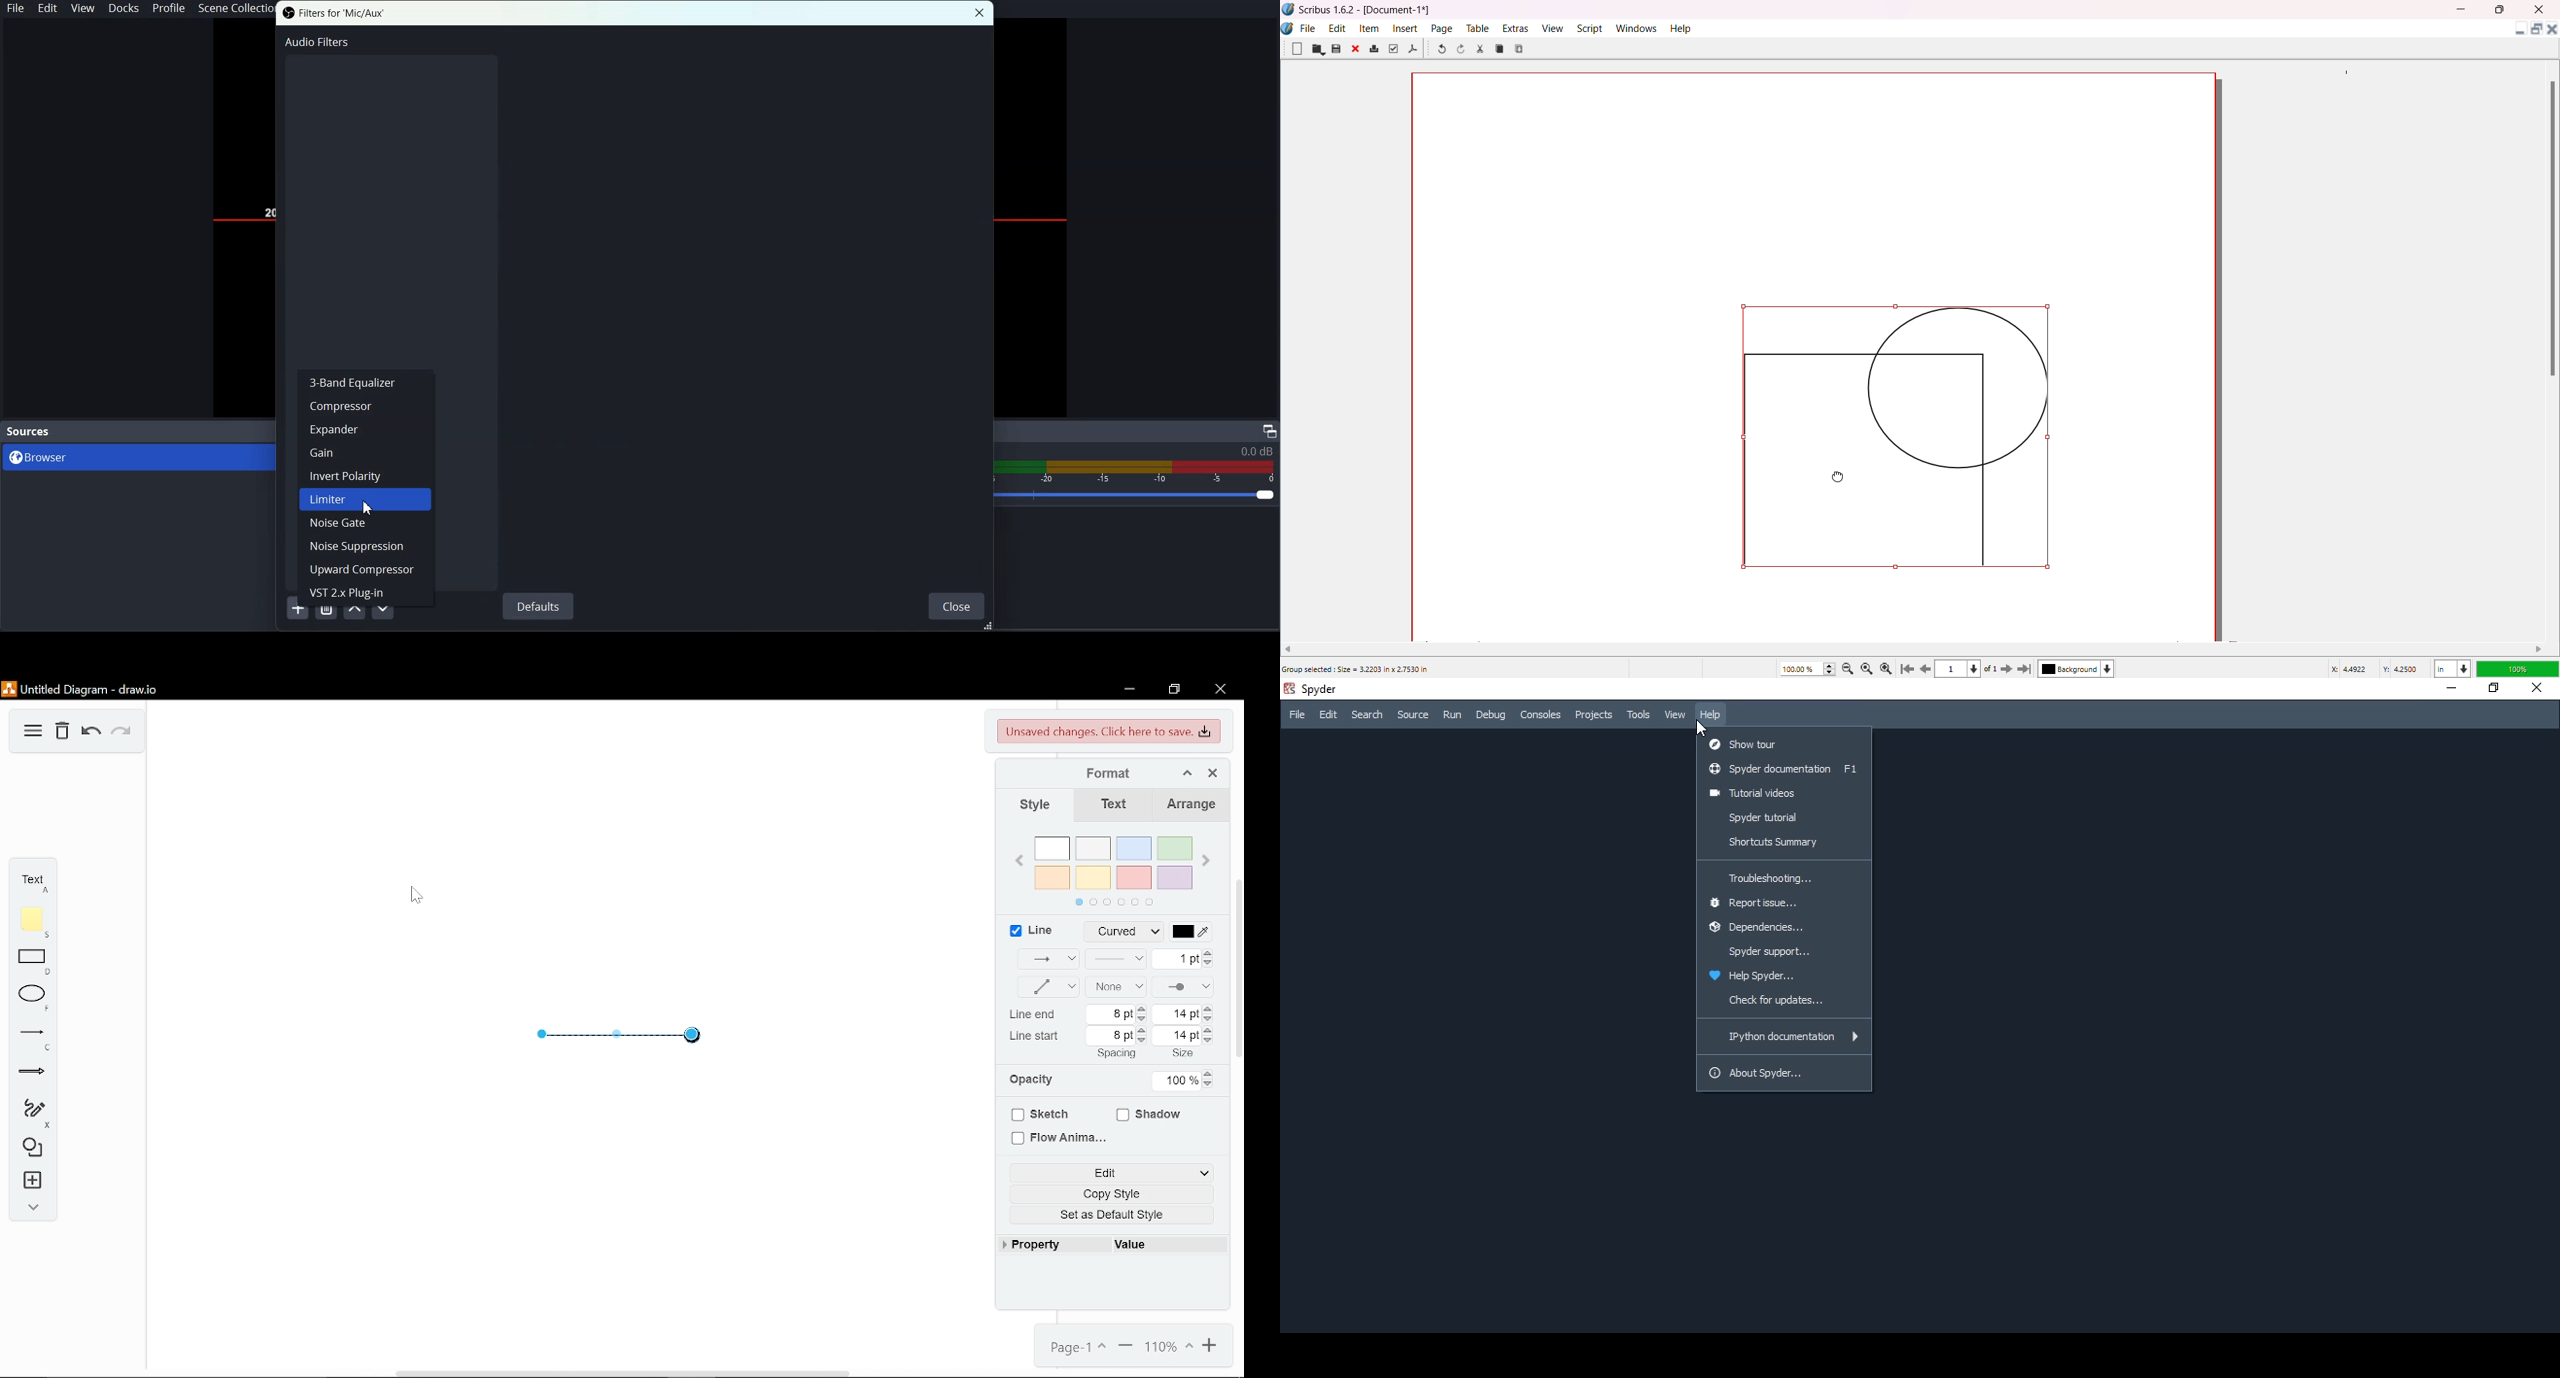  I want to click on Consoles, so click(1540, 716).